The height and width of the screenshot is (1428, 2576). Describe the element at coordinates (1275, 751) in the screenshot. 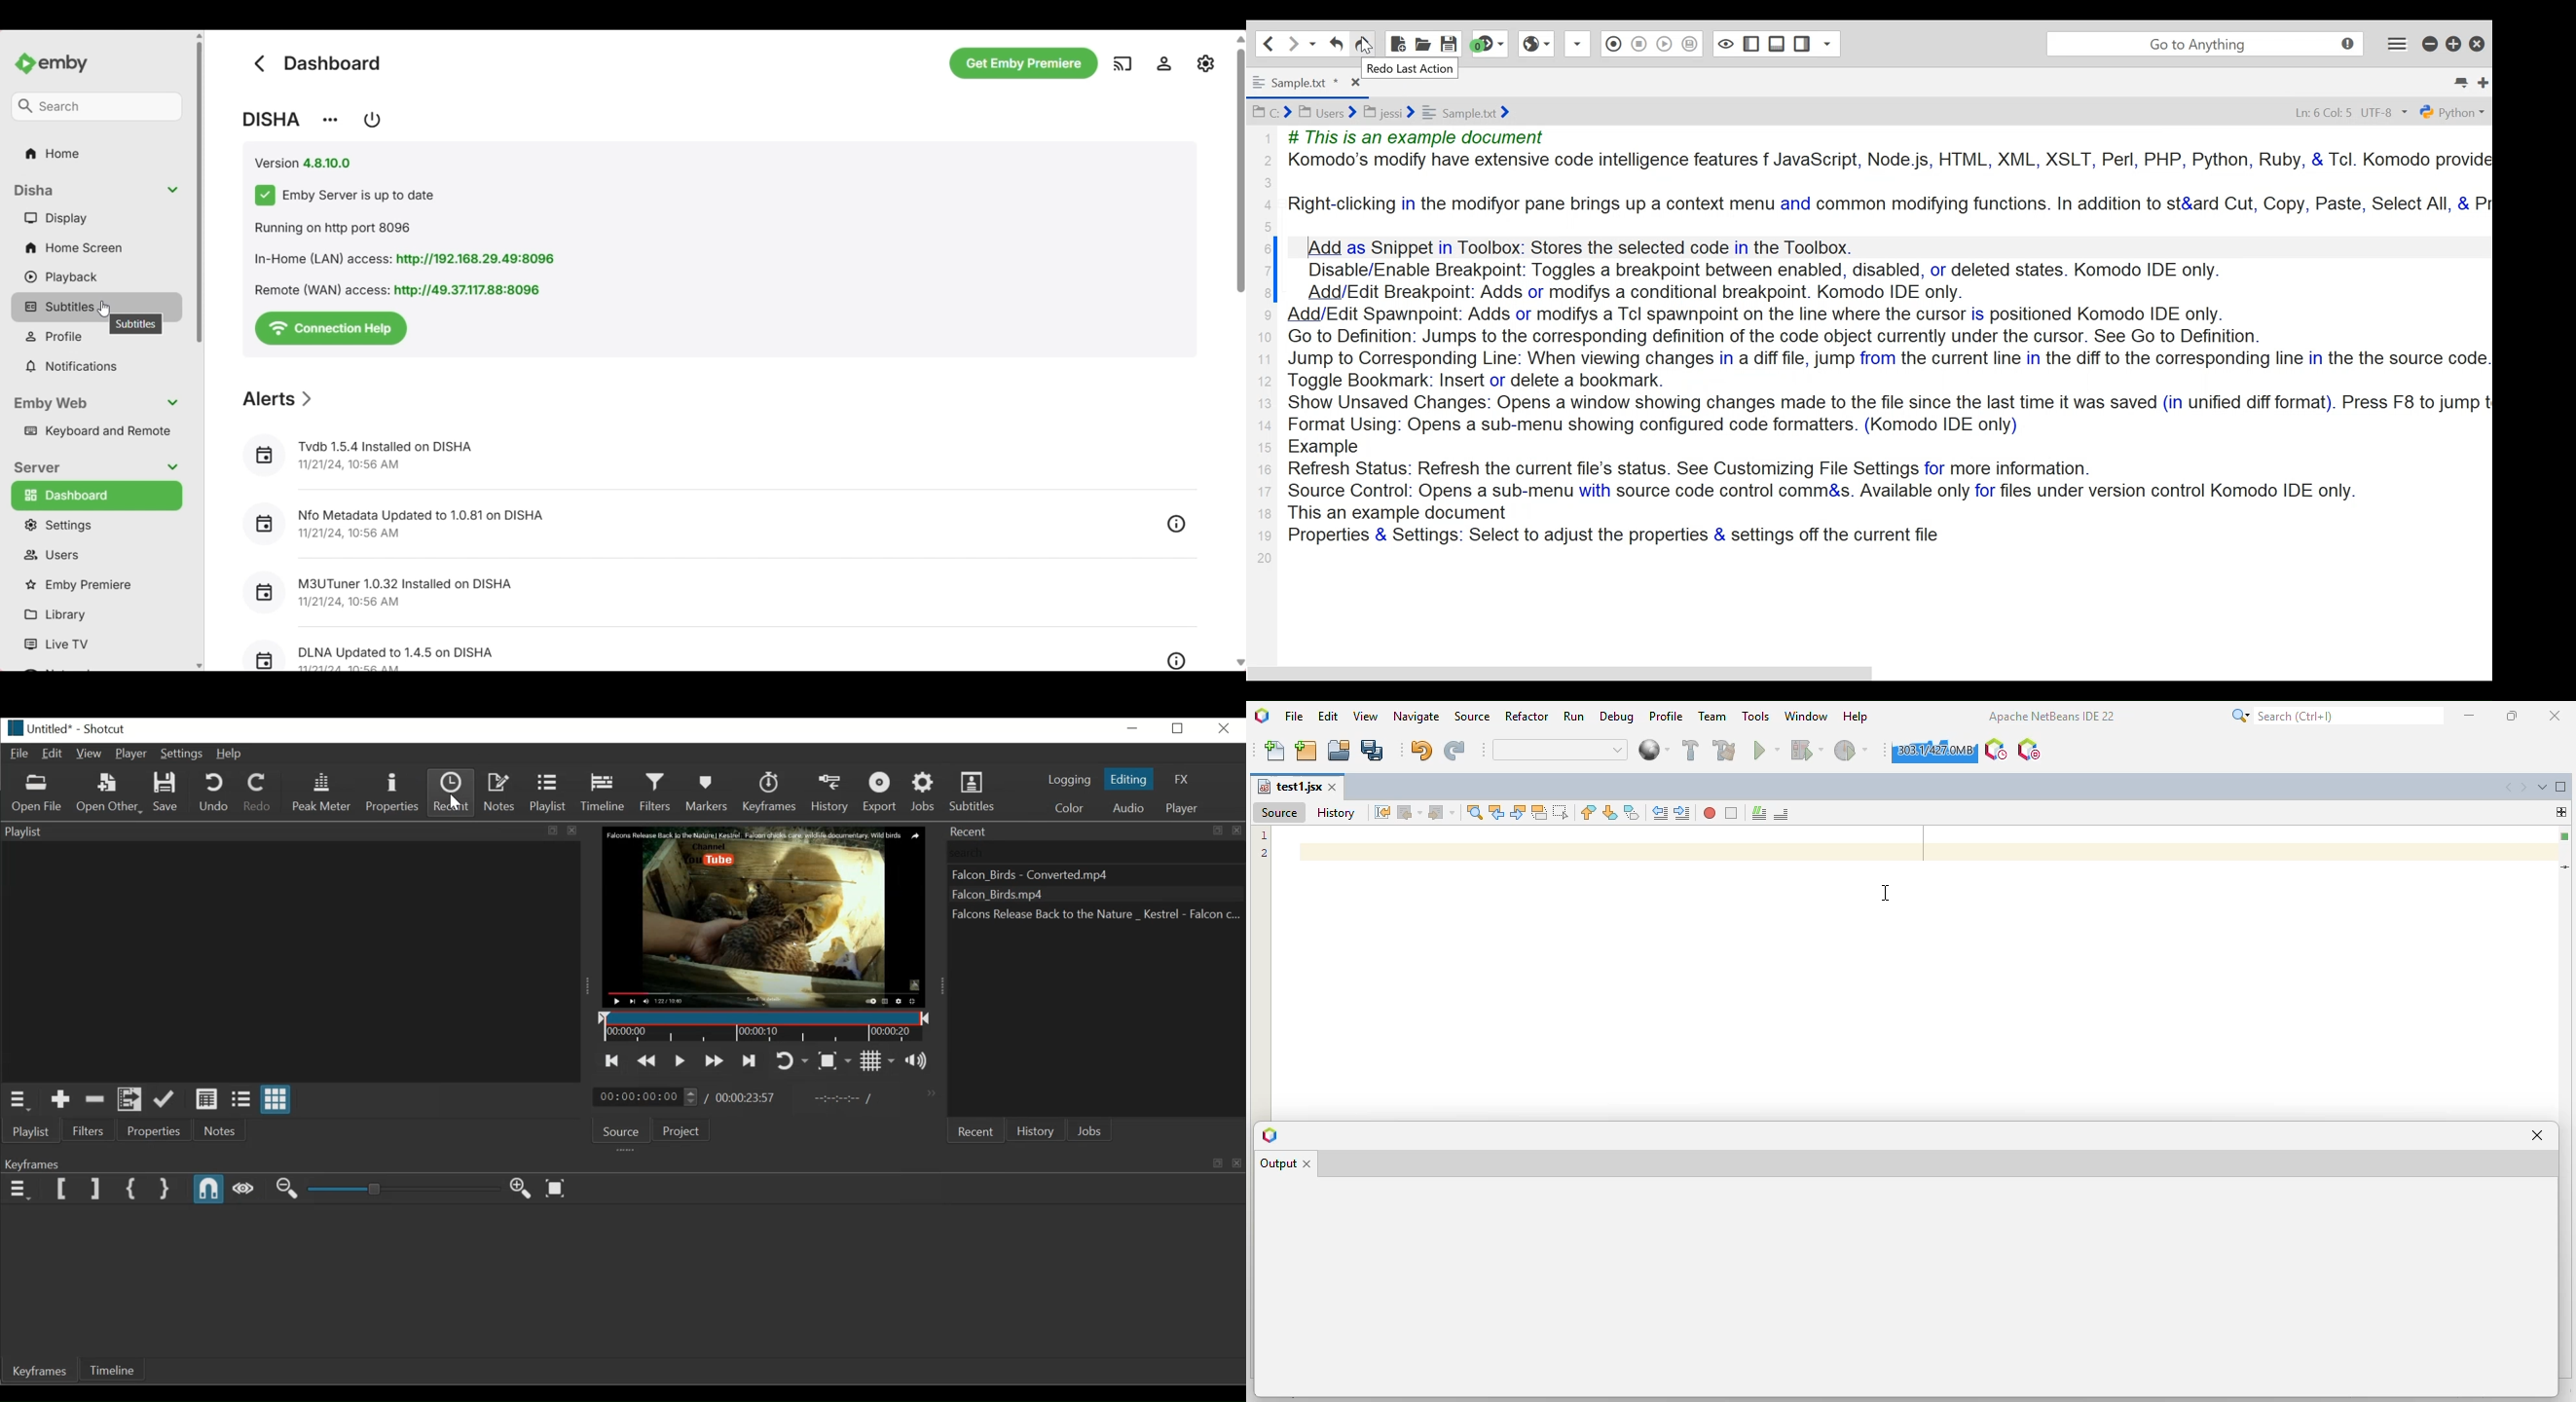

I see `new file` at that location.